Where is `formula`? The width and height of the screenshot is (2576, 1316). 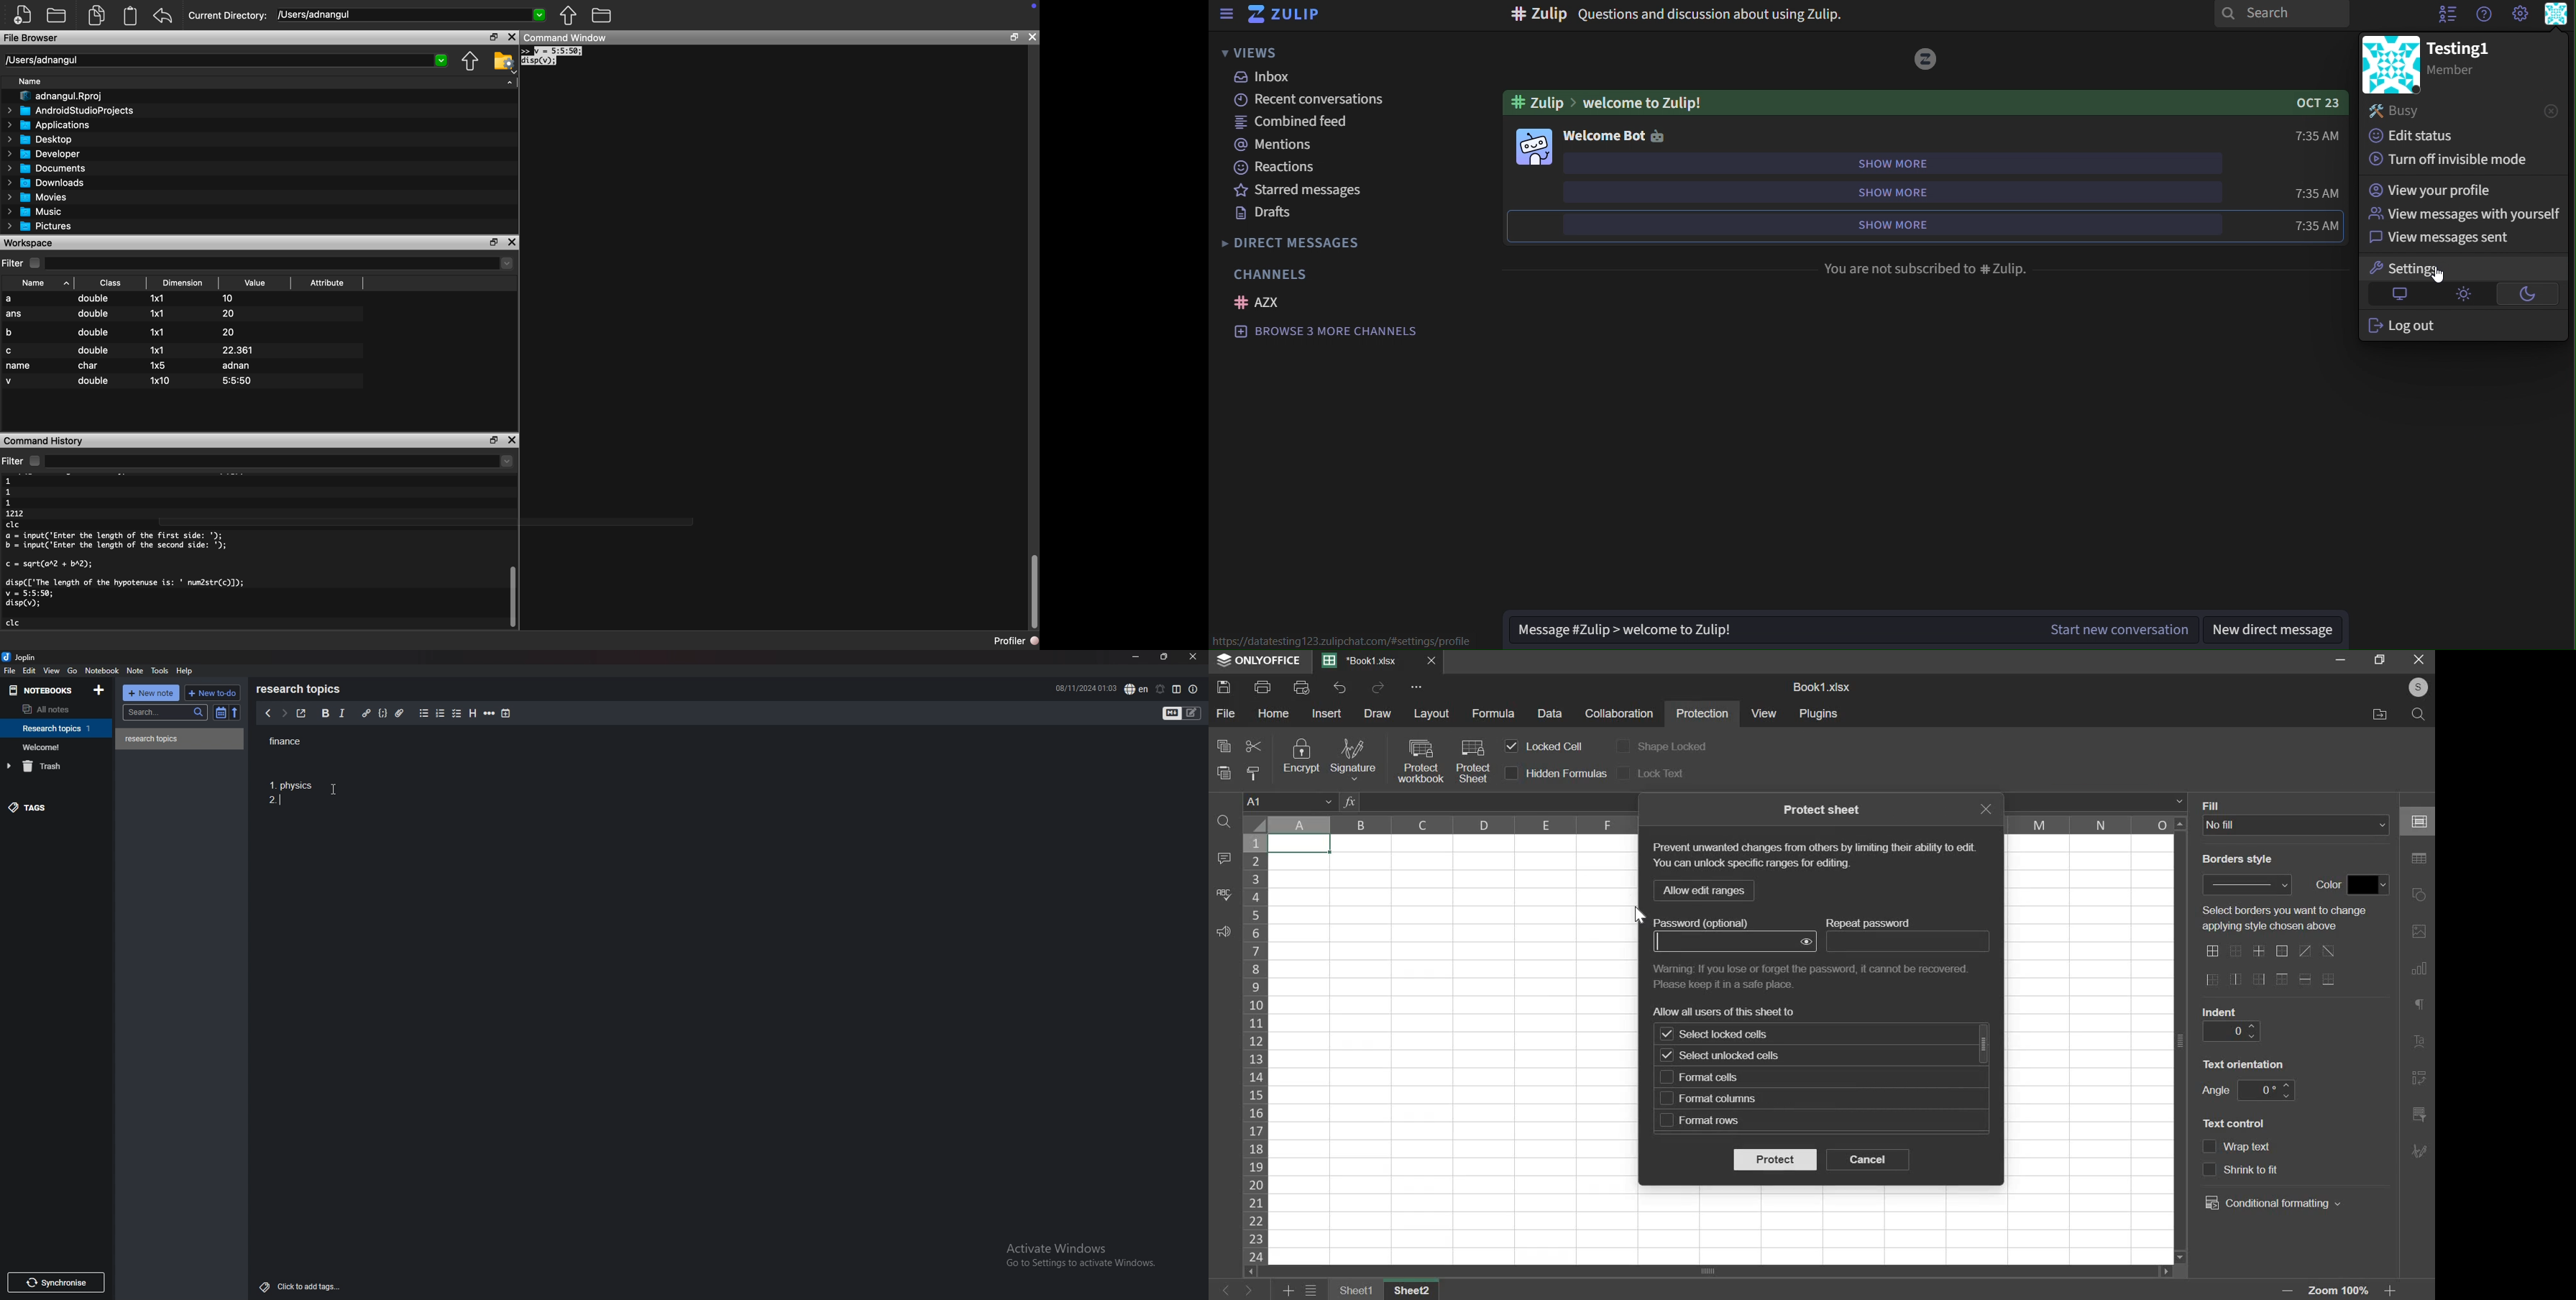
formula is located at coordinates (1493, 714).